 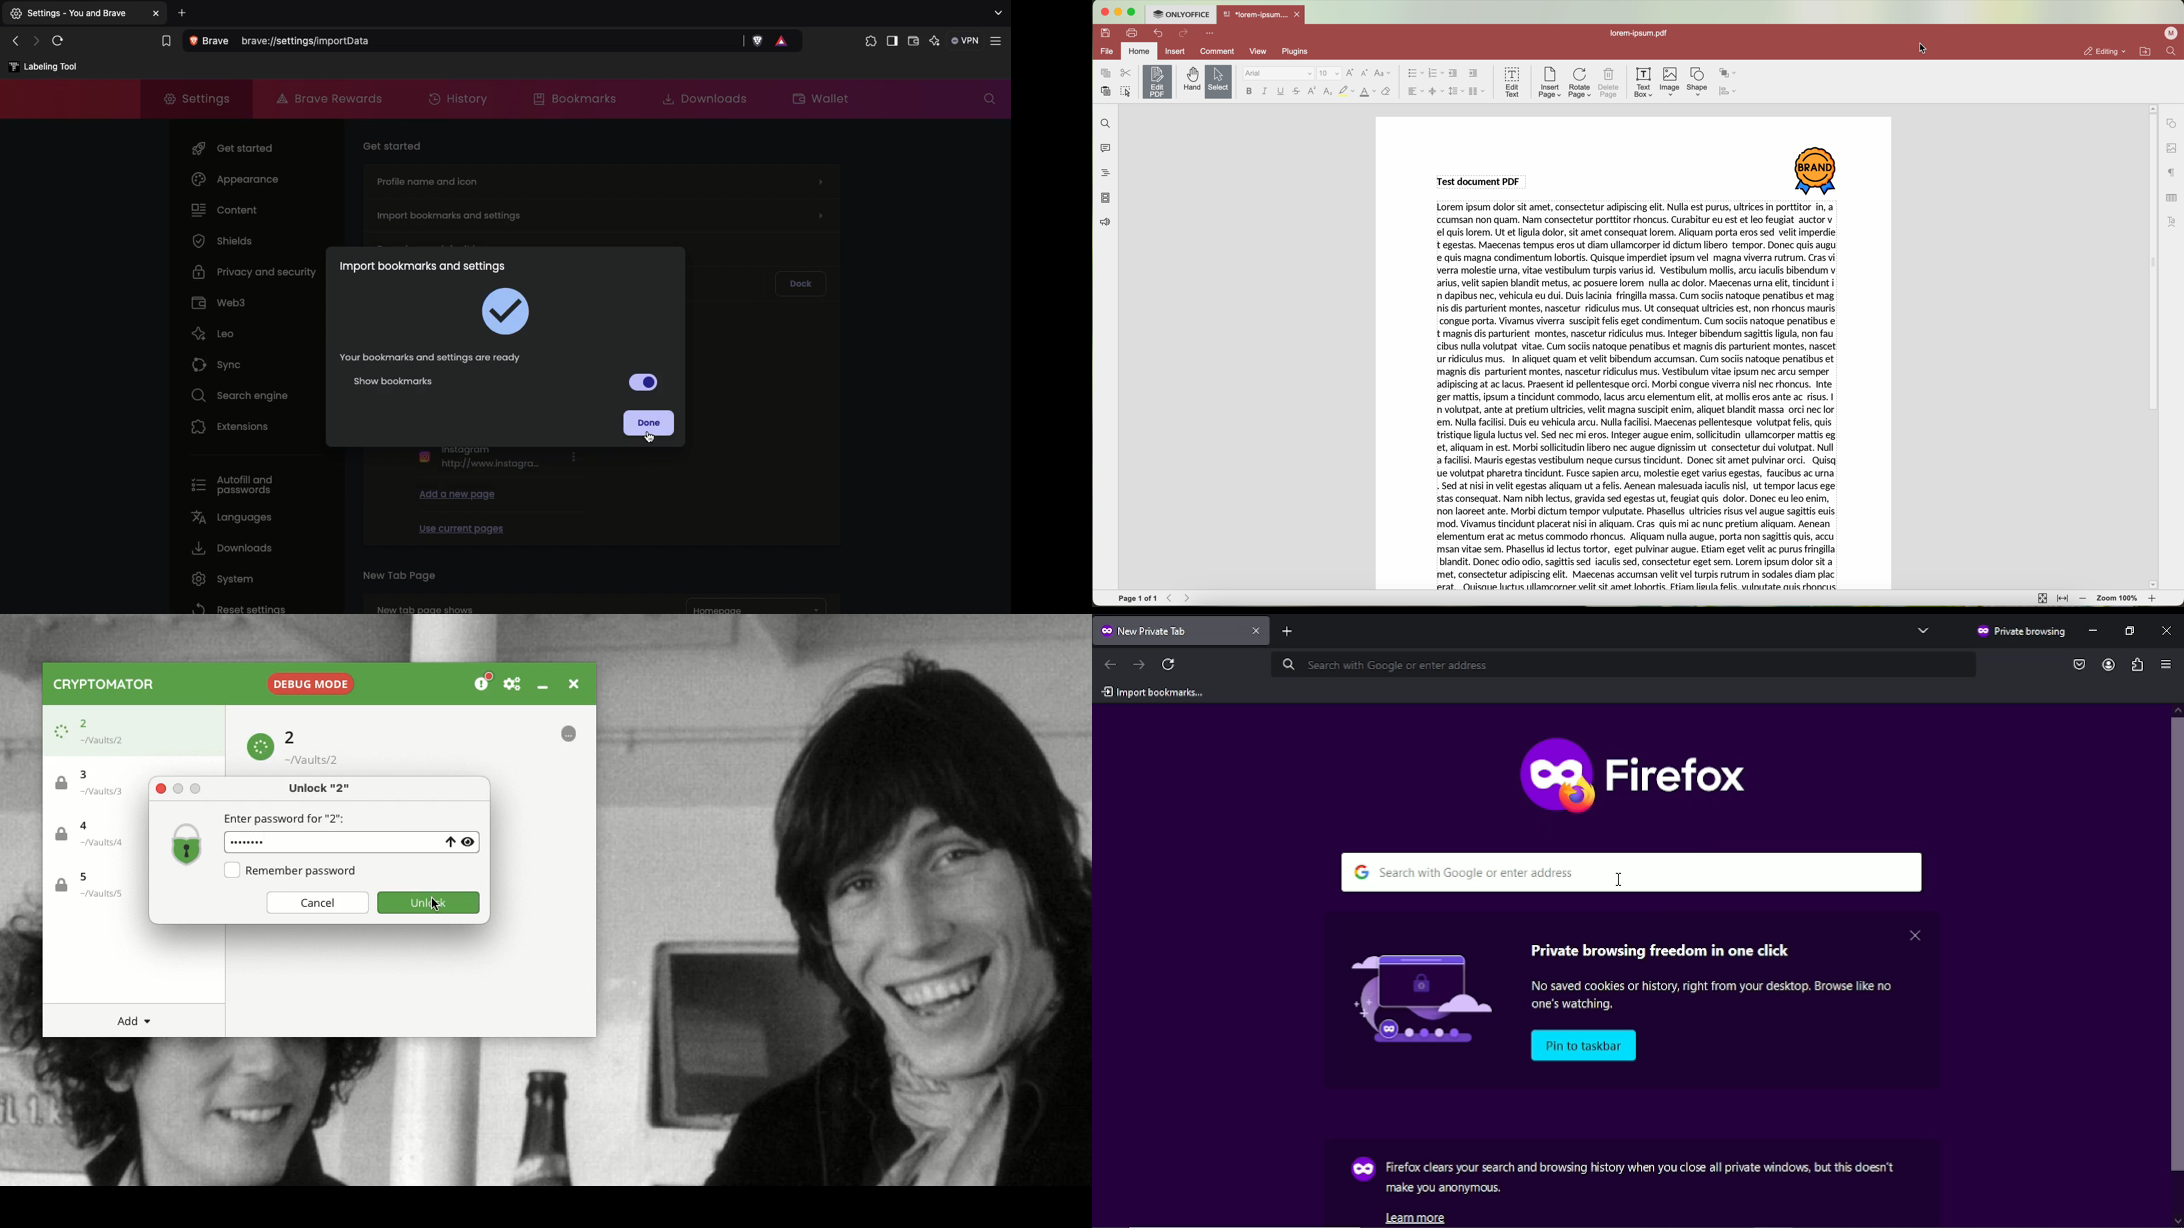 What do you see at coordinates (999, 41) in the screenshot?
I see `Customize and control brave` at bounding box center [999, 41].